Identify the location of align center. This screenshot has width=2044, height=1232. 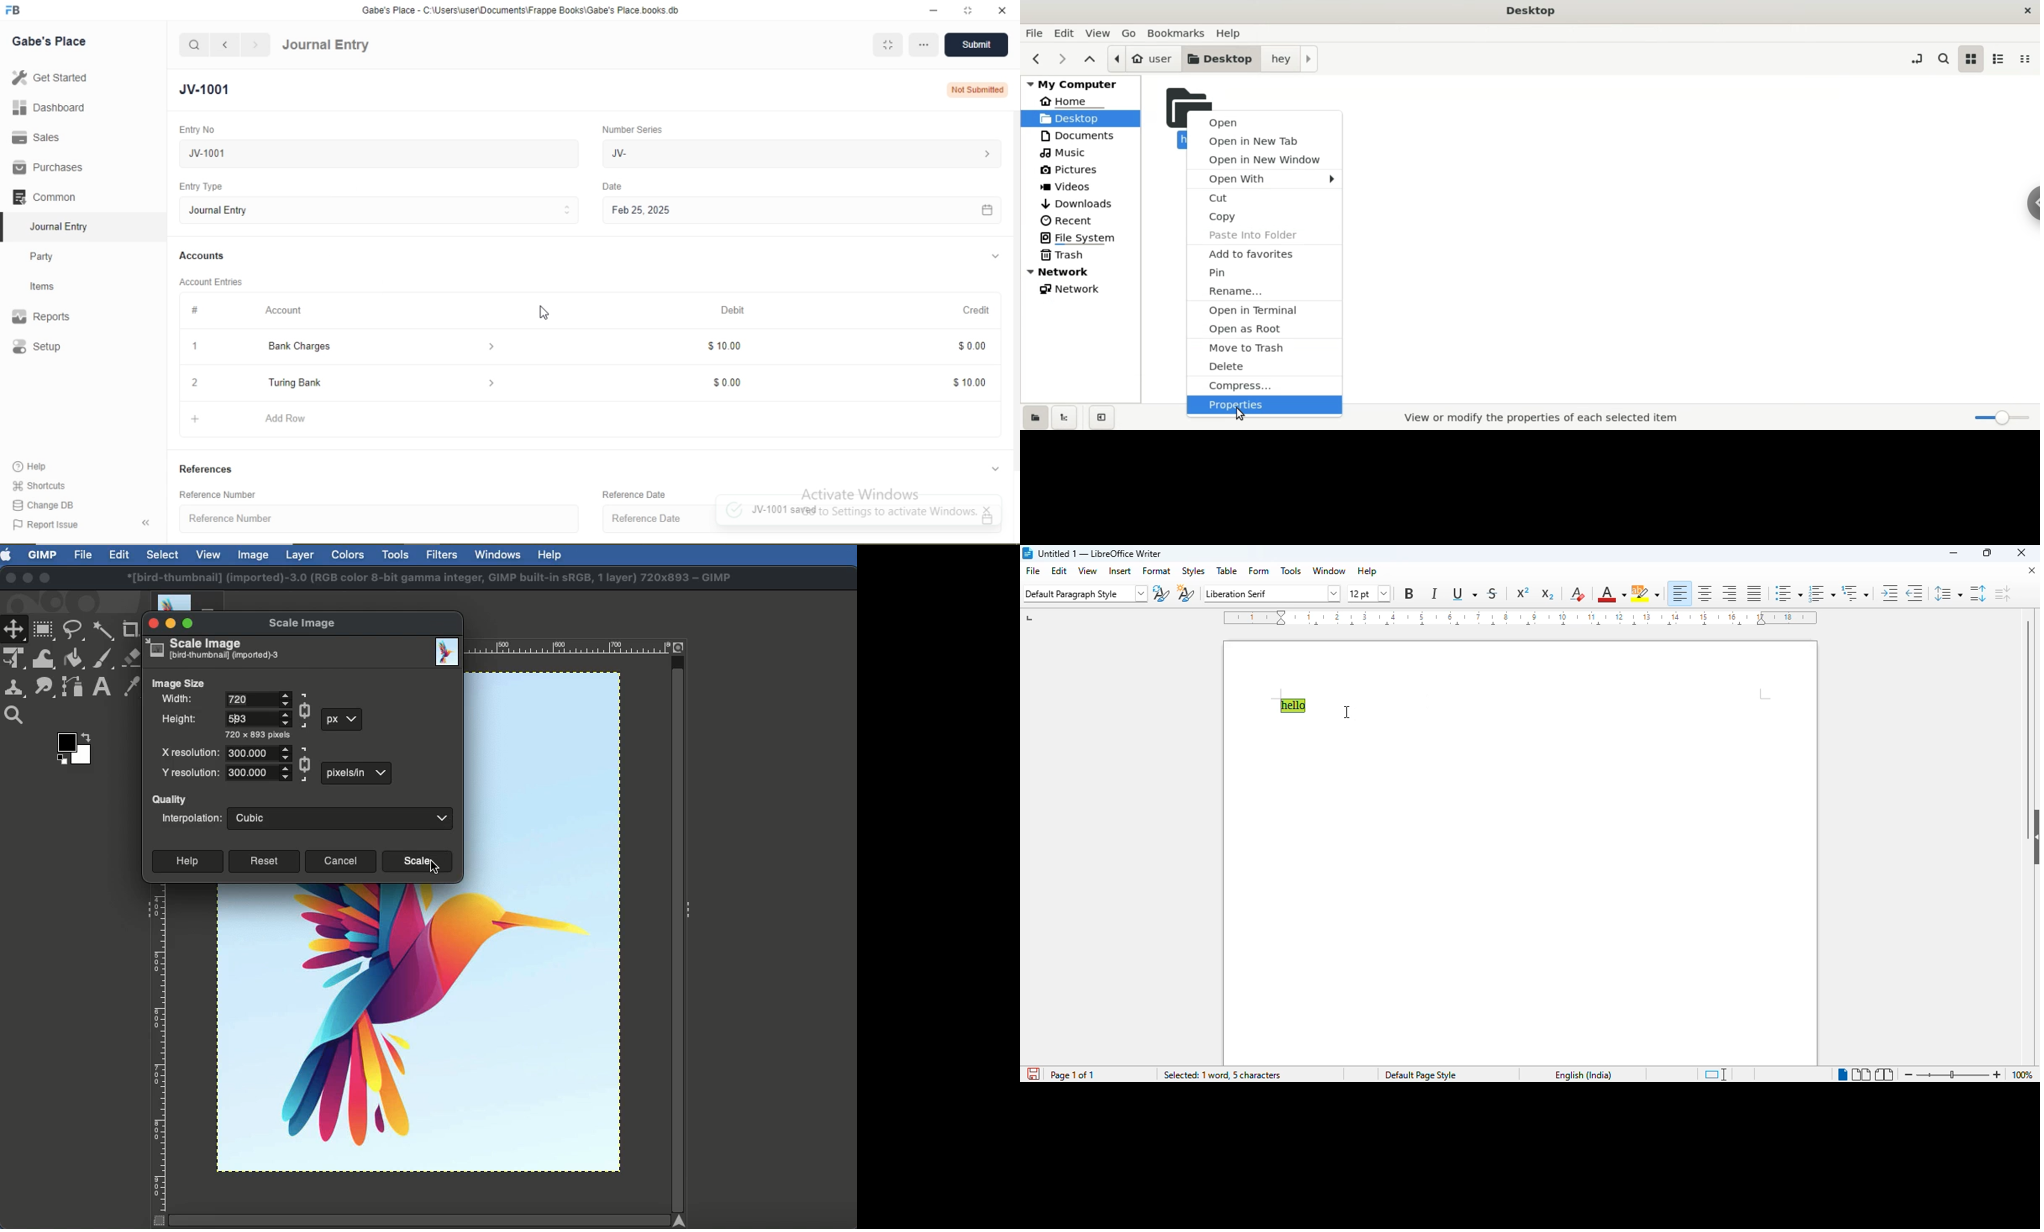
(1705, 593).